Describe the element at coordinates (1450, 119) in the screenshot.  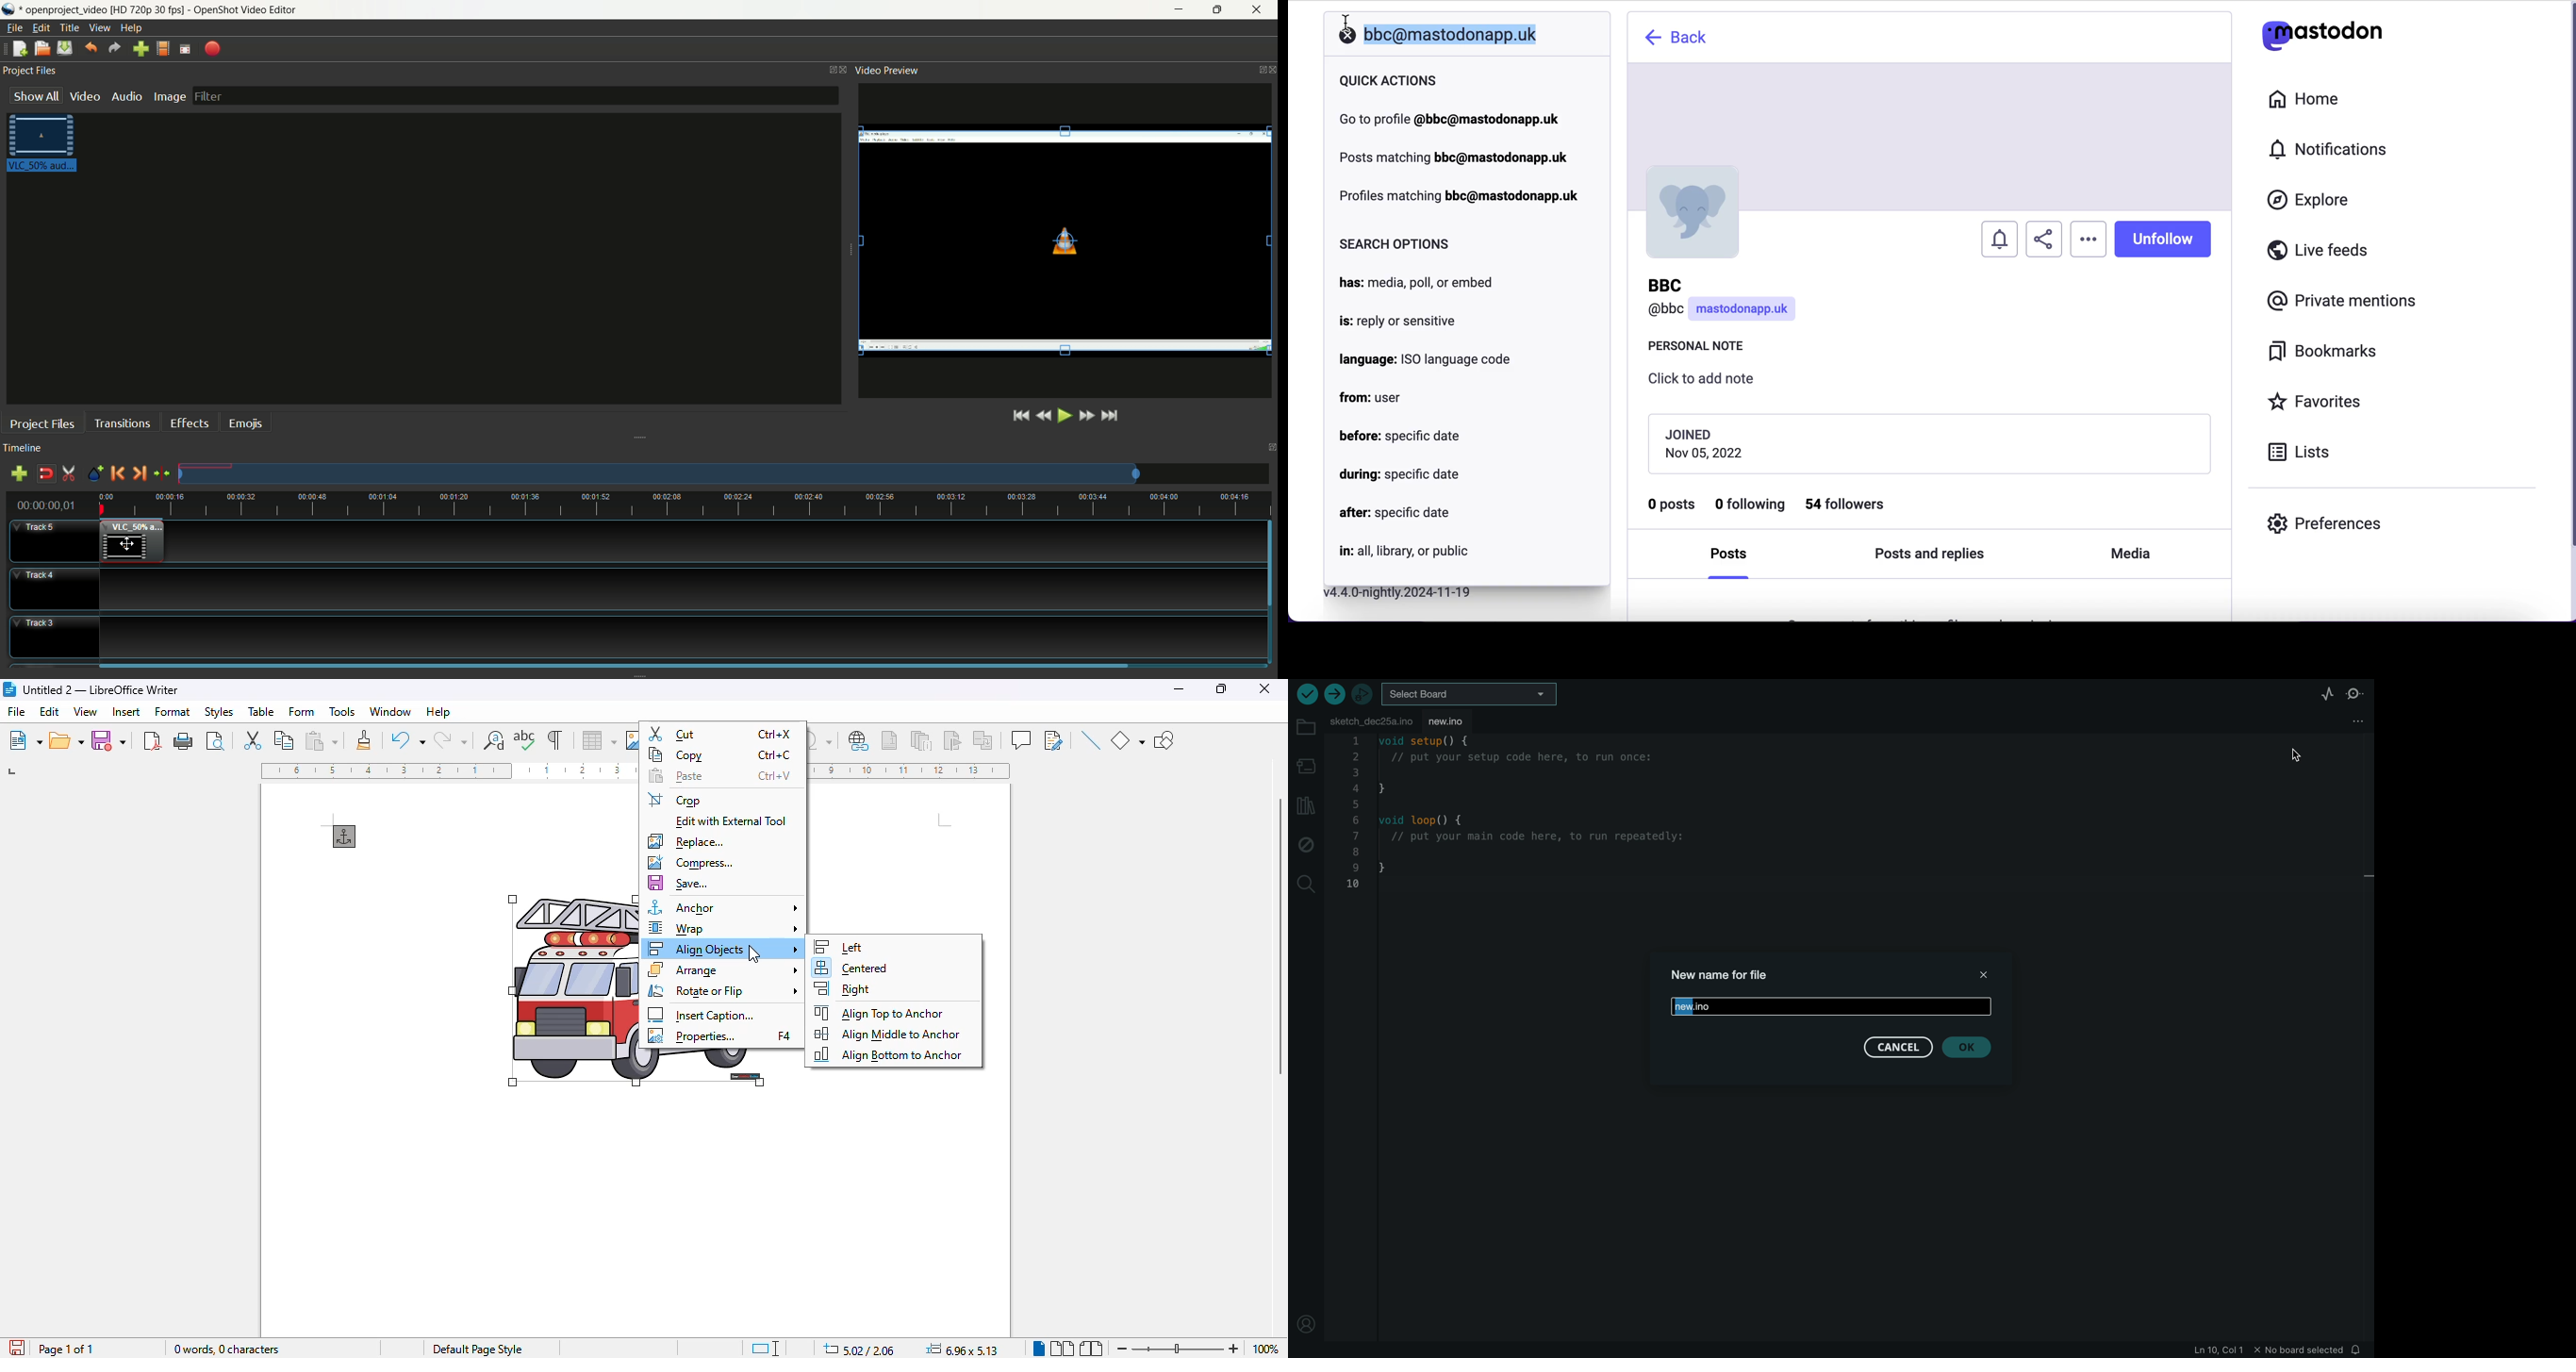
I see `go to profile` at that location.